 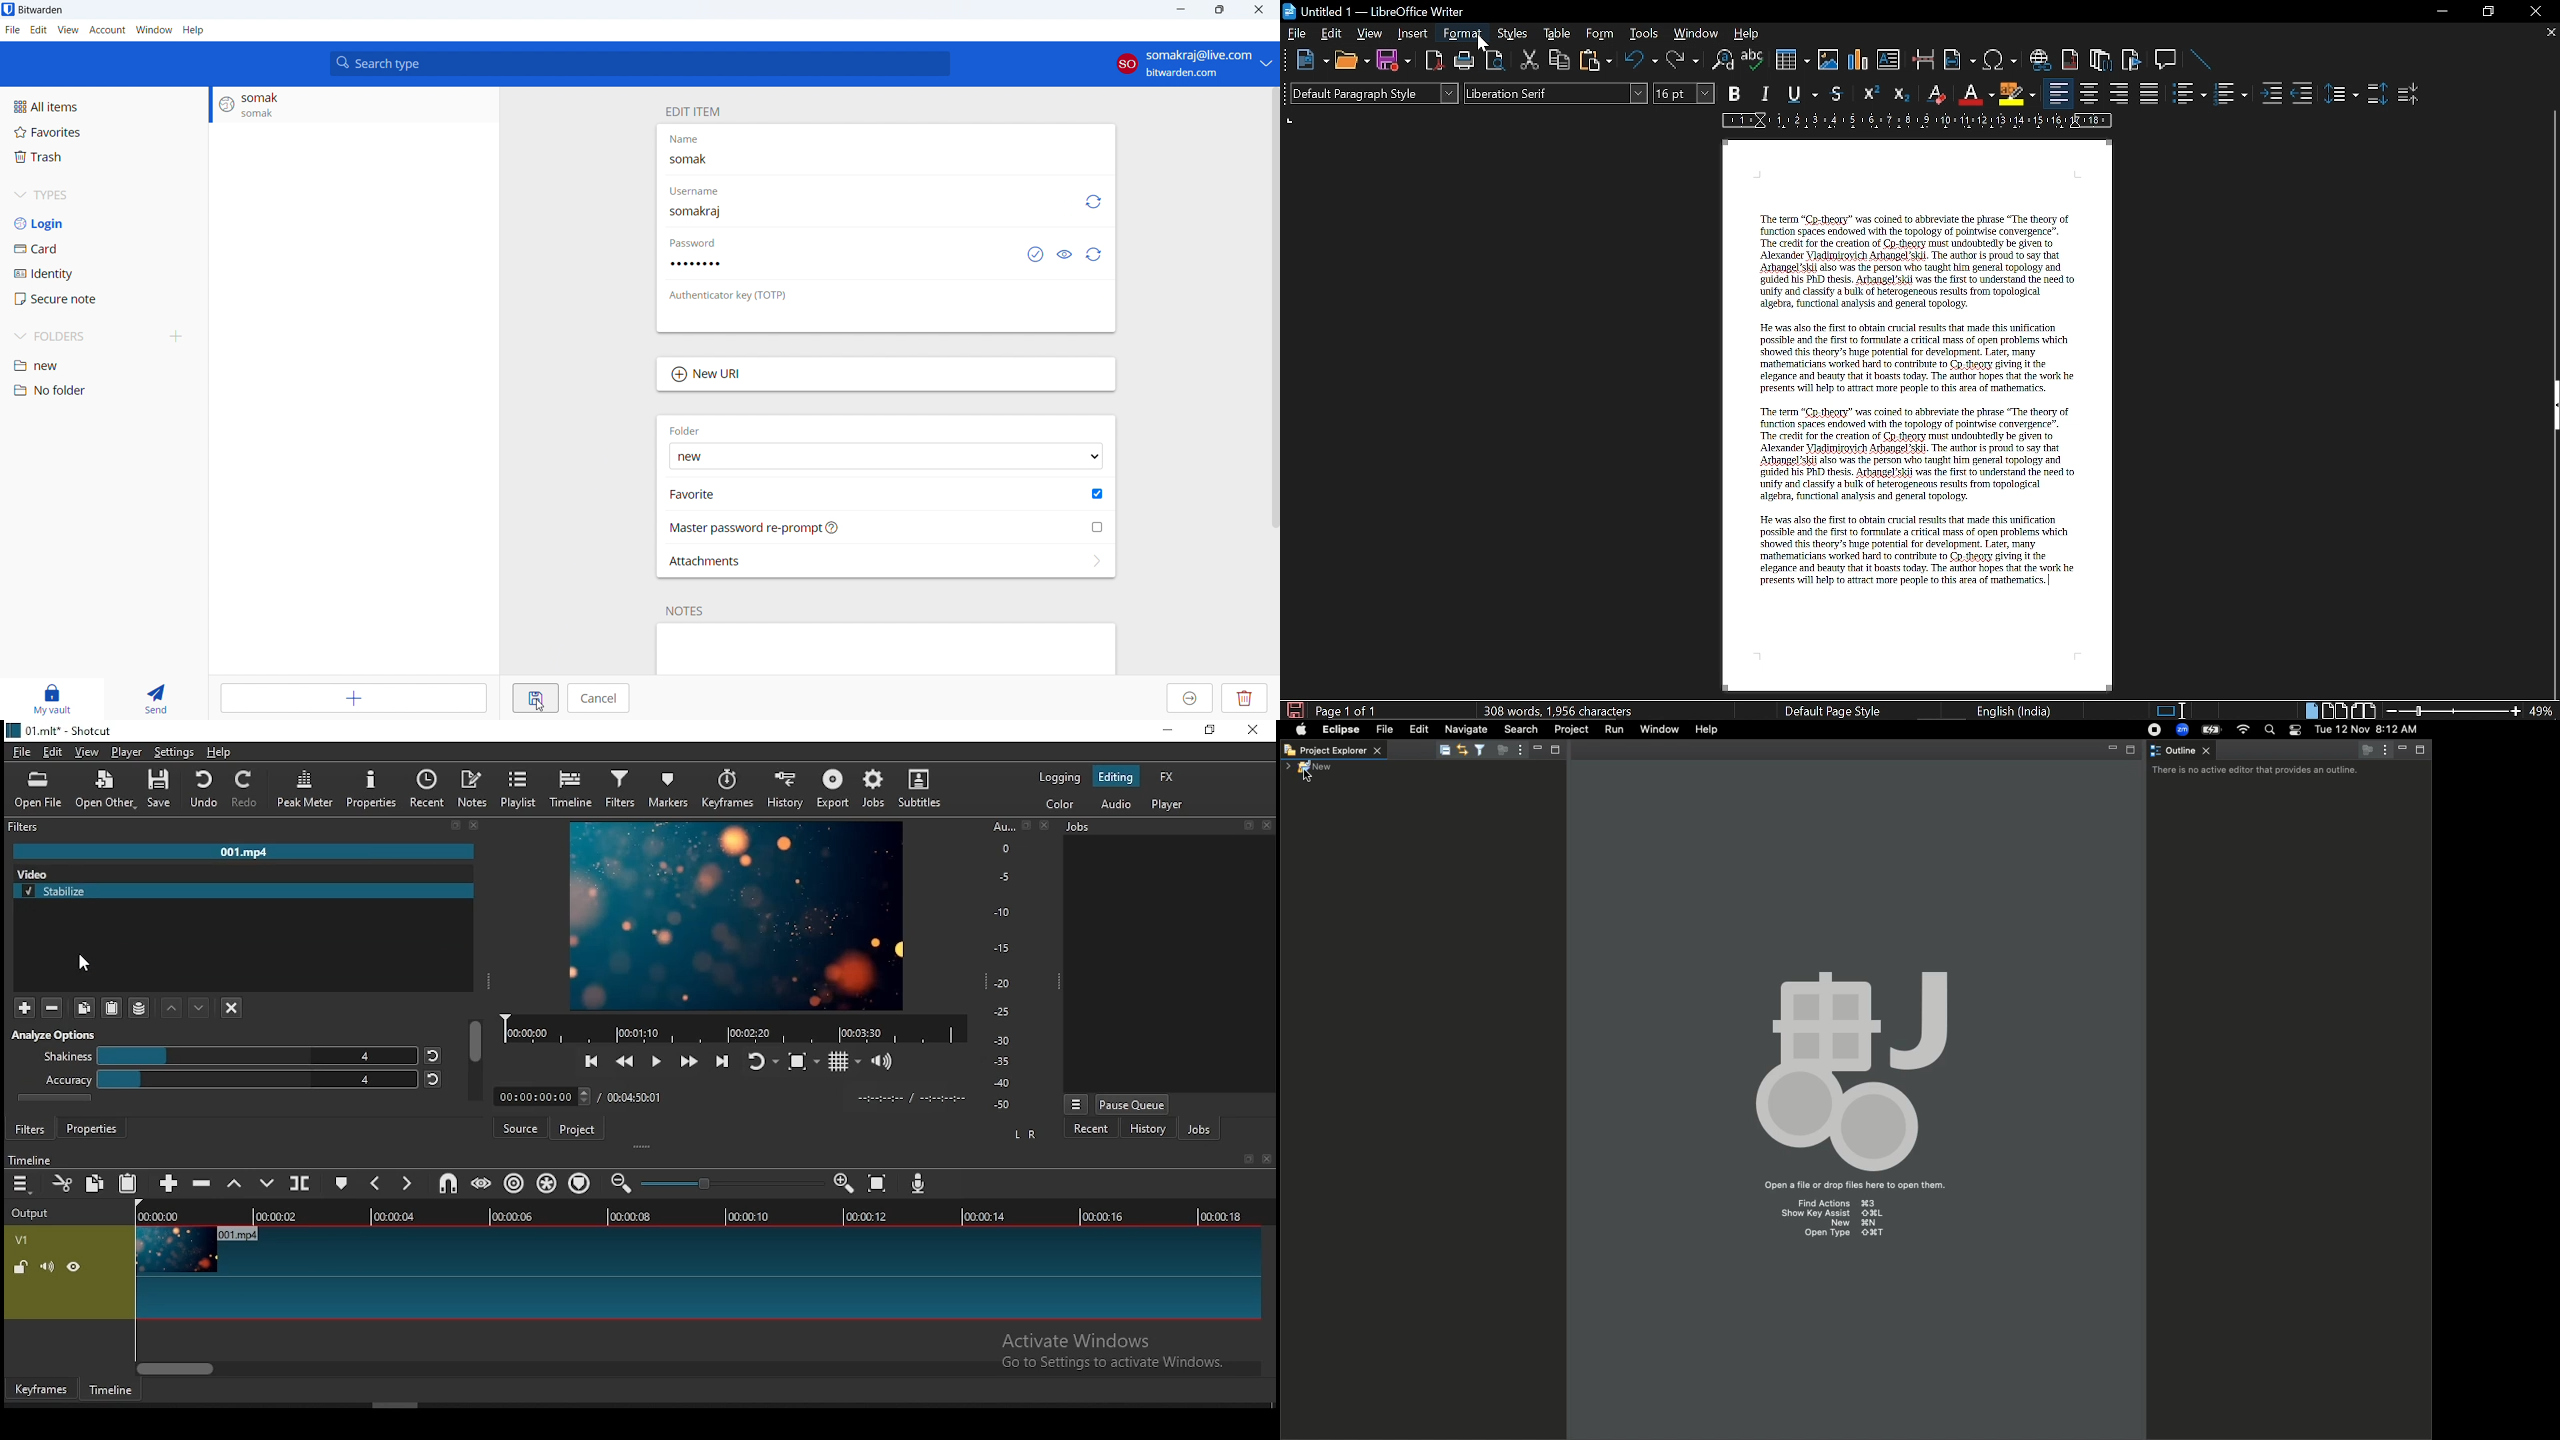 I want to click on recent, so click(x=1085, y=1130).